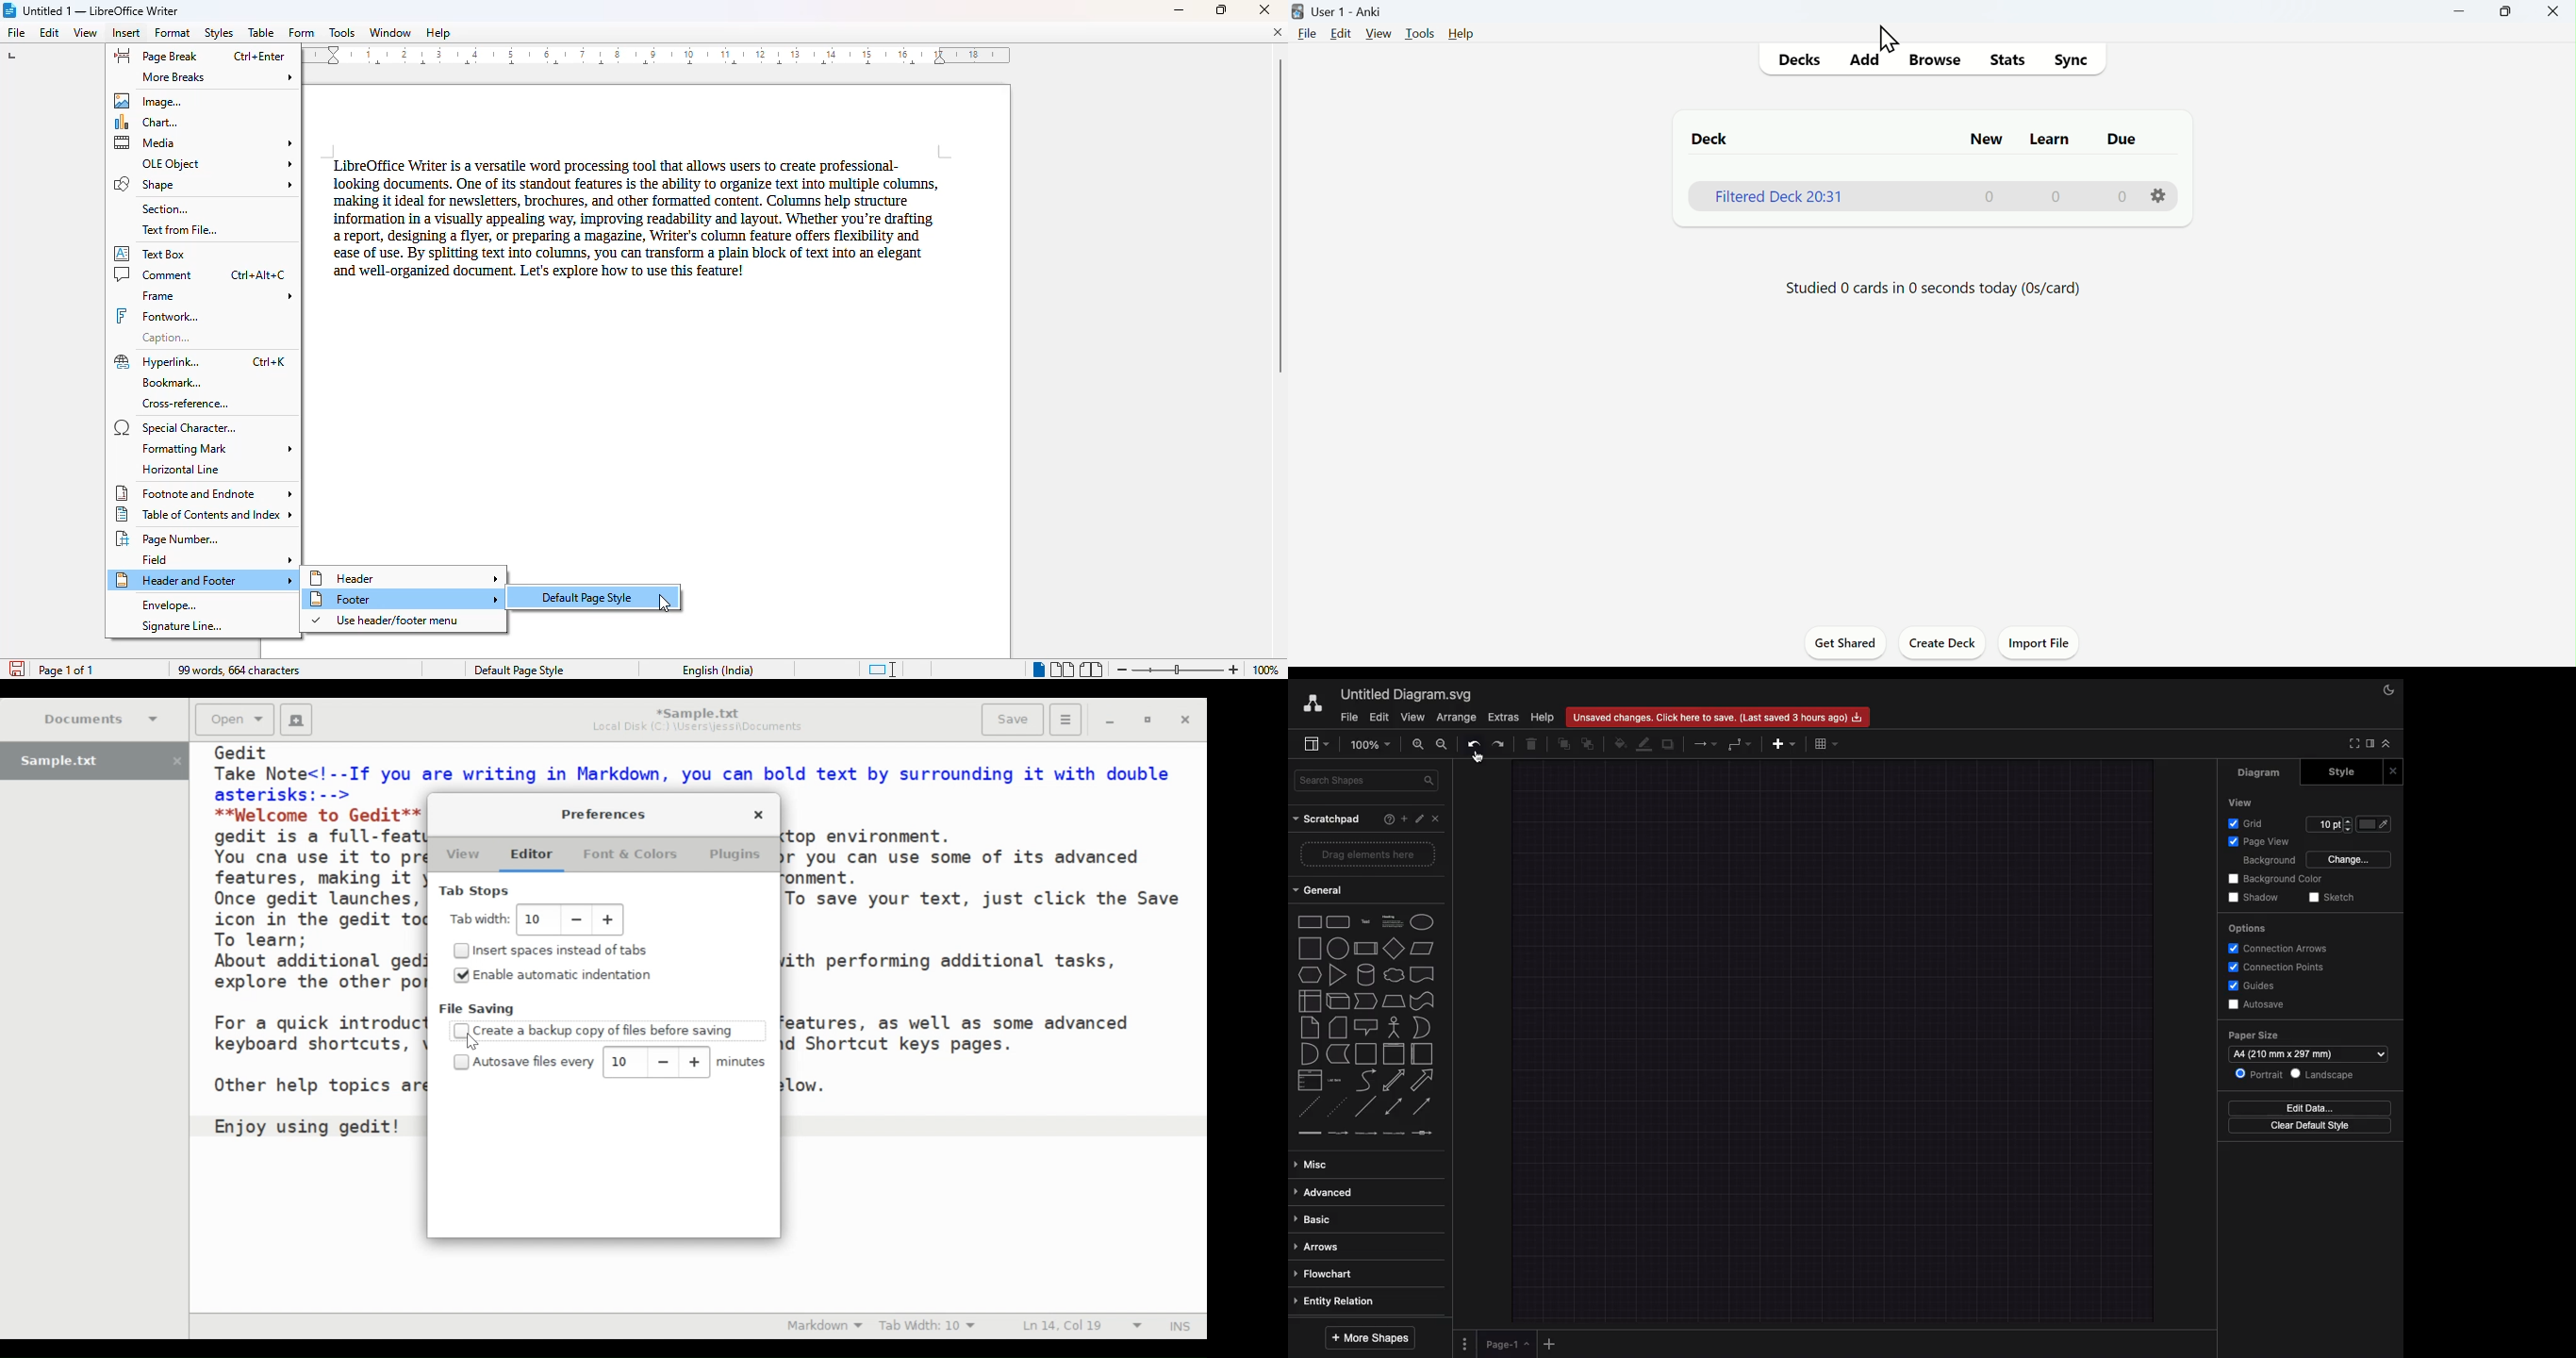  What do you see at coordinates (1935, 288) in the screenshot?
I see `Progress bar` at bounding box center [1935, 288].